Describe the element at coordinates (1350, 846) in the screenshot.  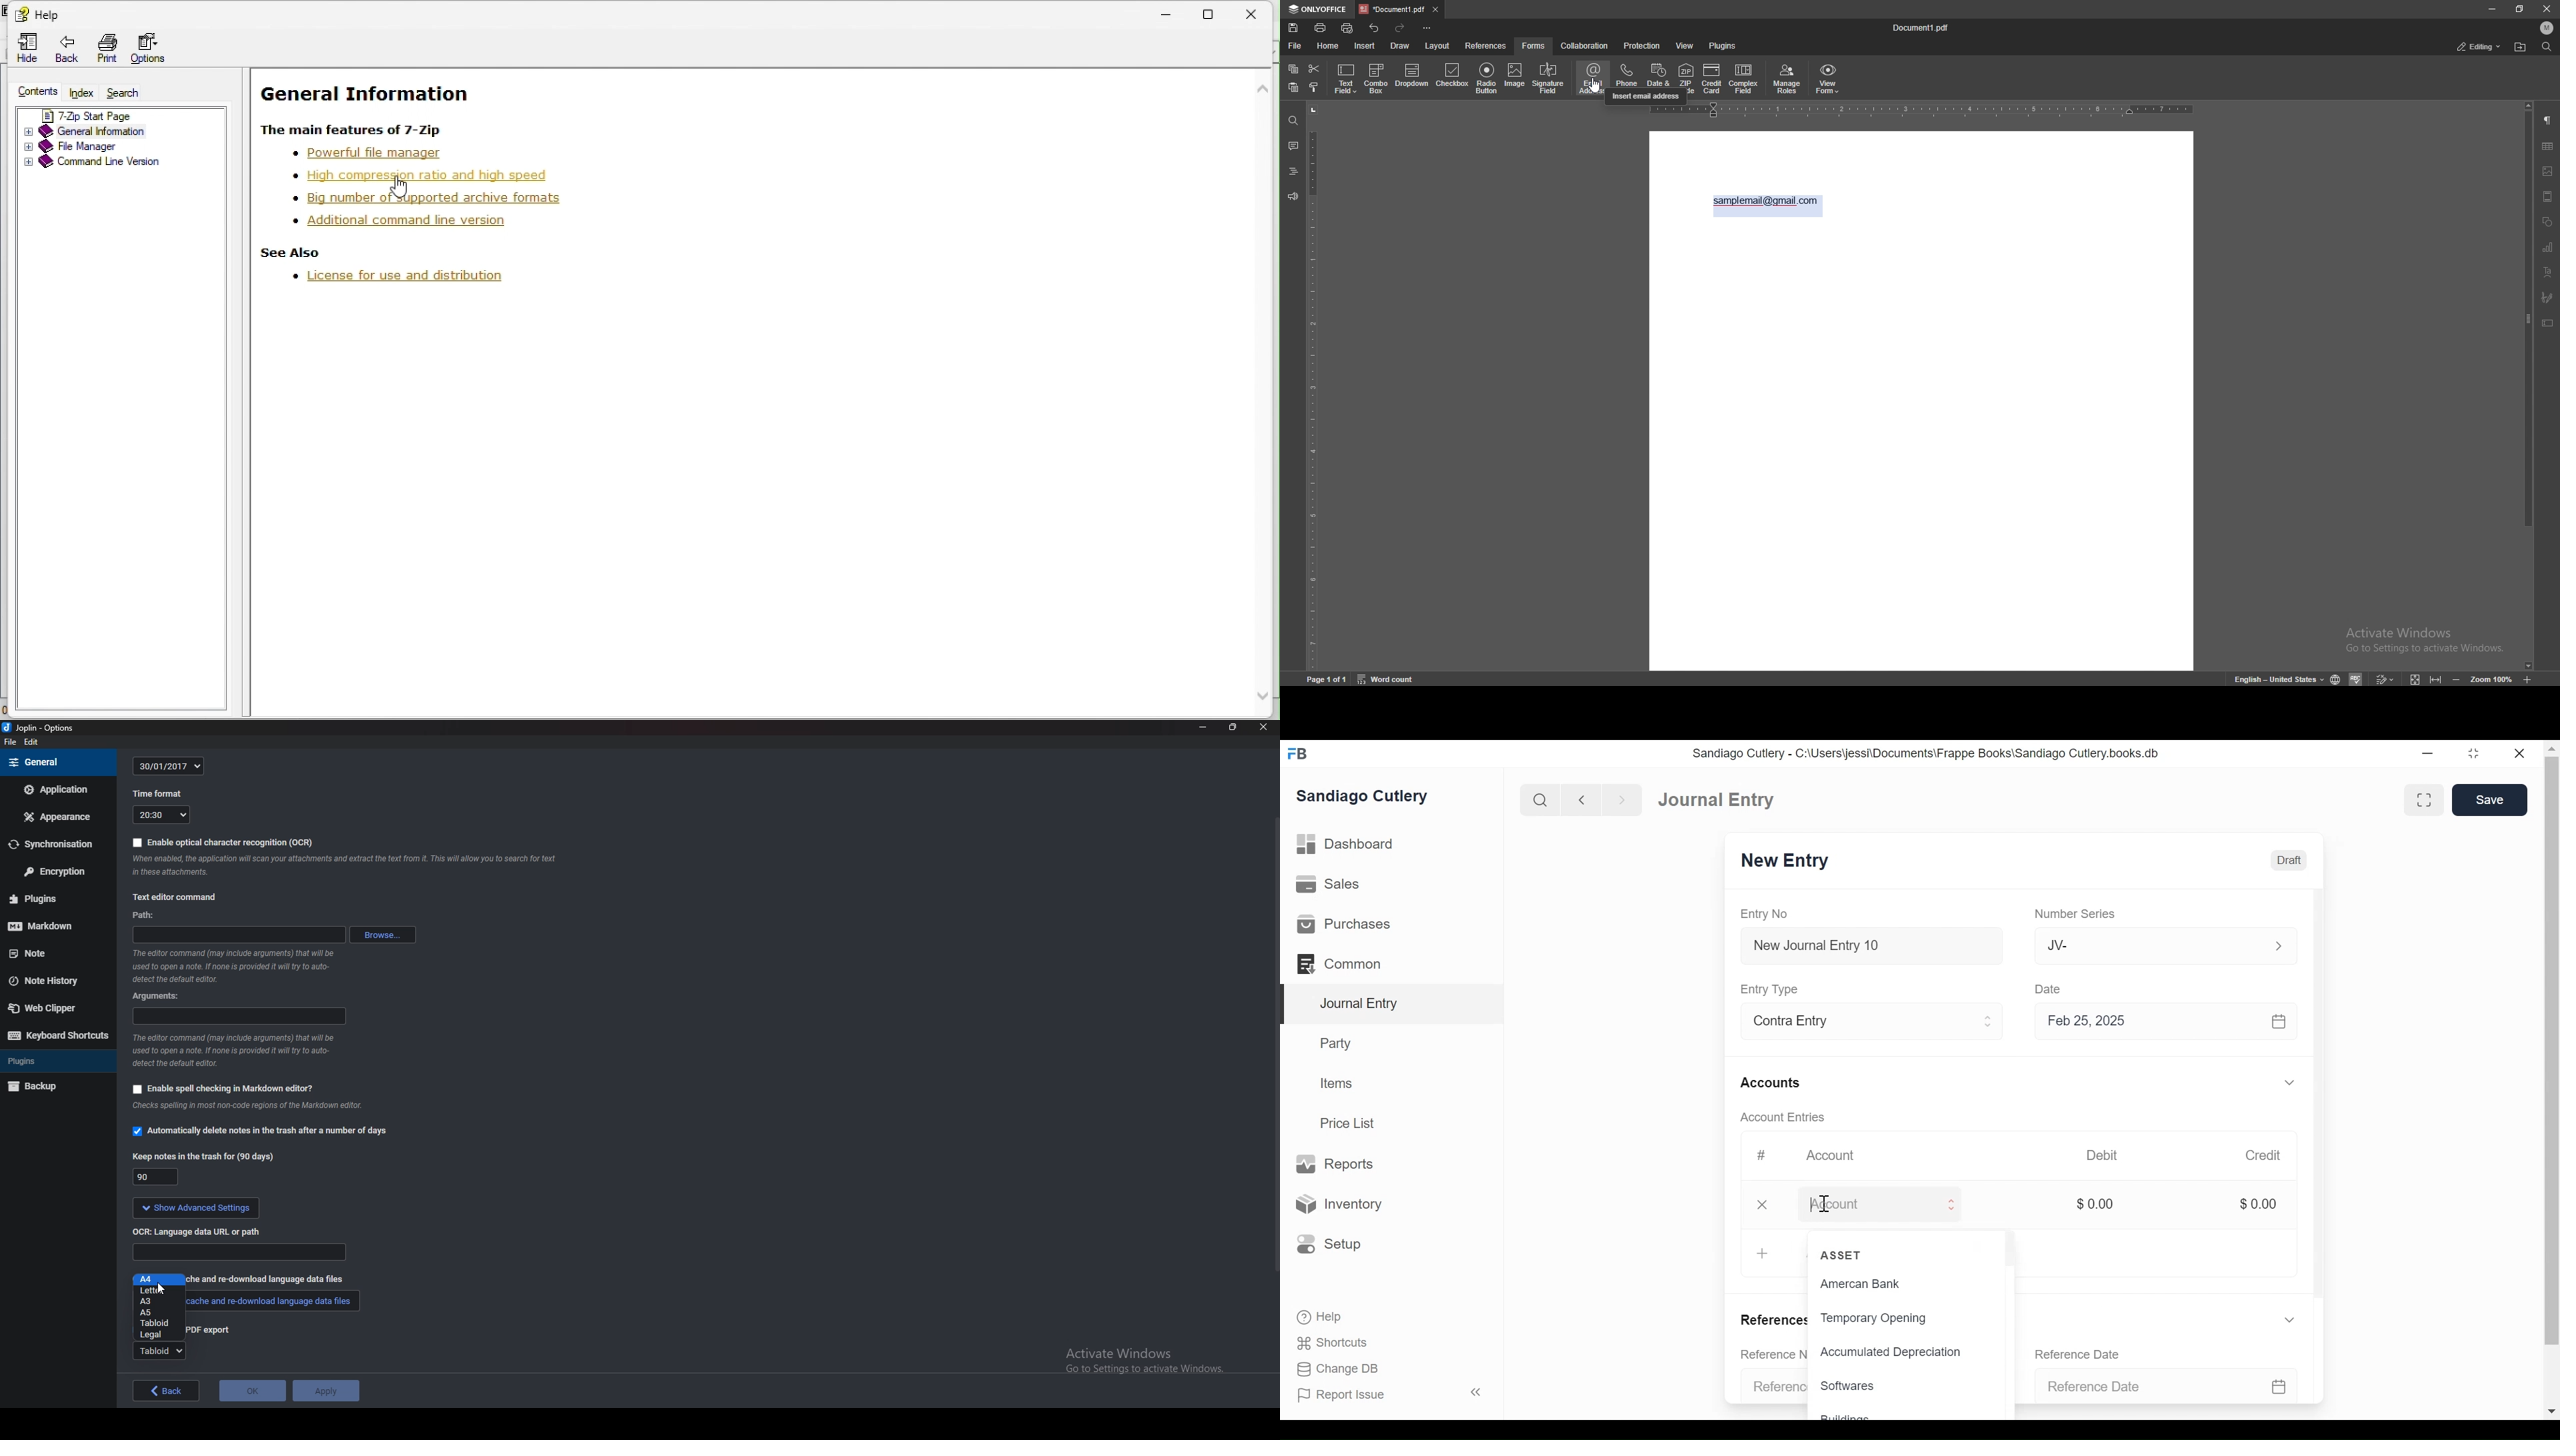
I see `Dashboard` at that location.